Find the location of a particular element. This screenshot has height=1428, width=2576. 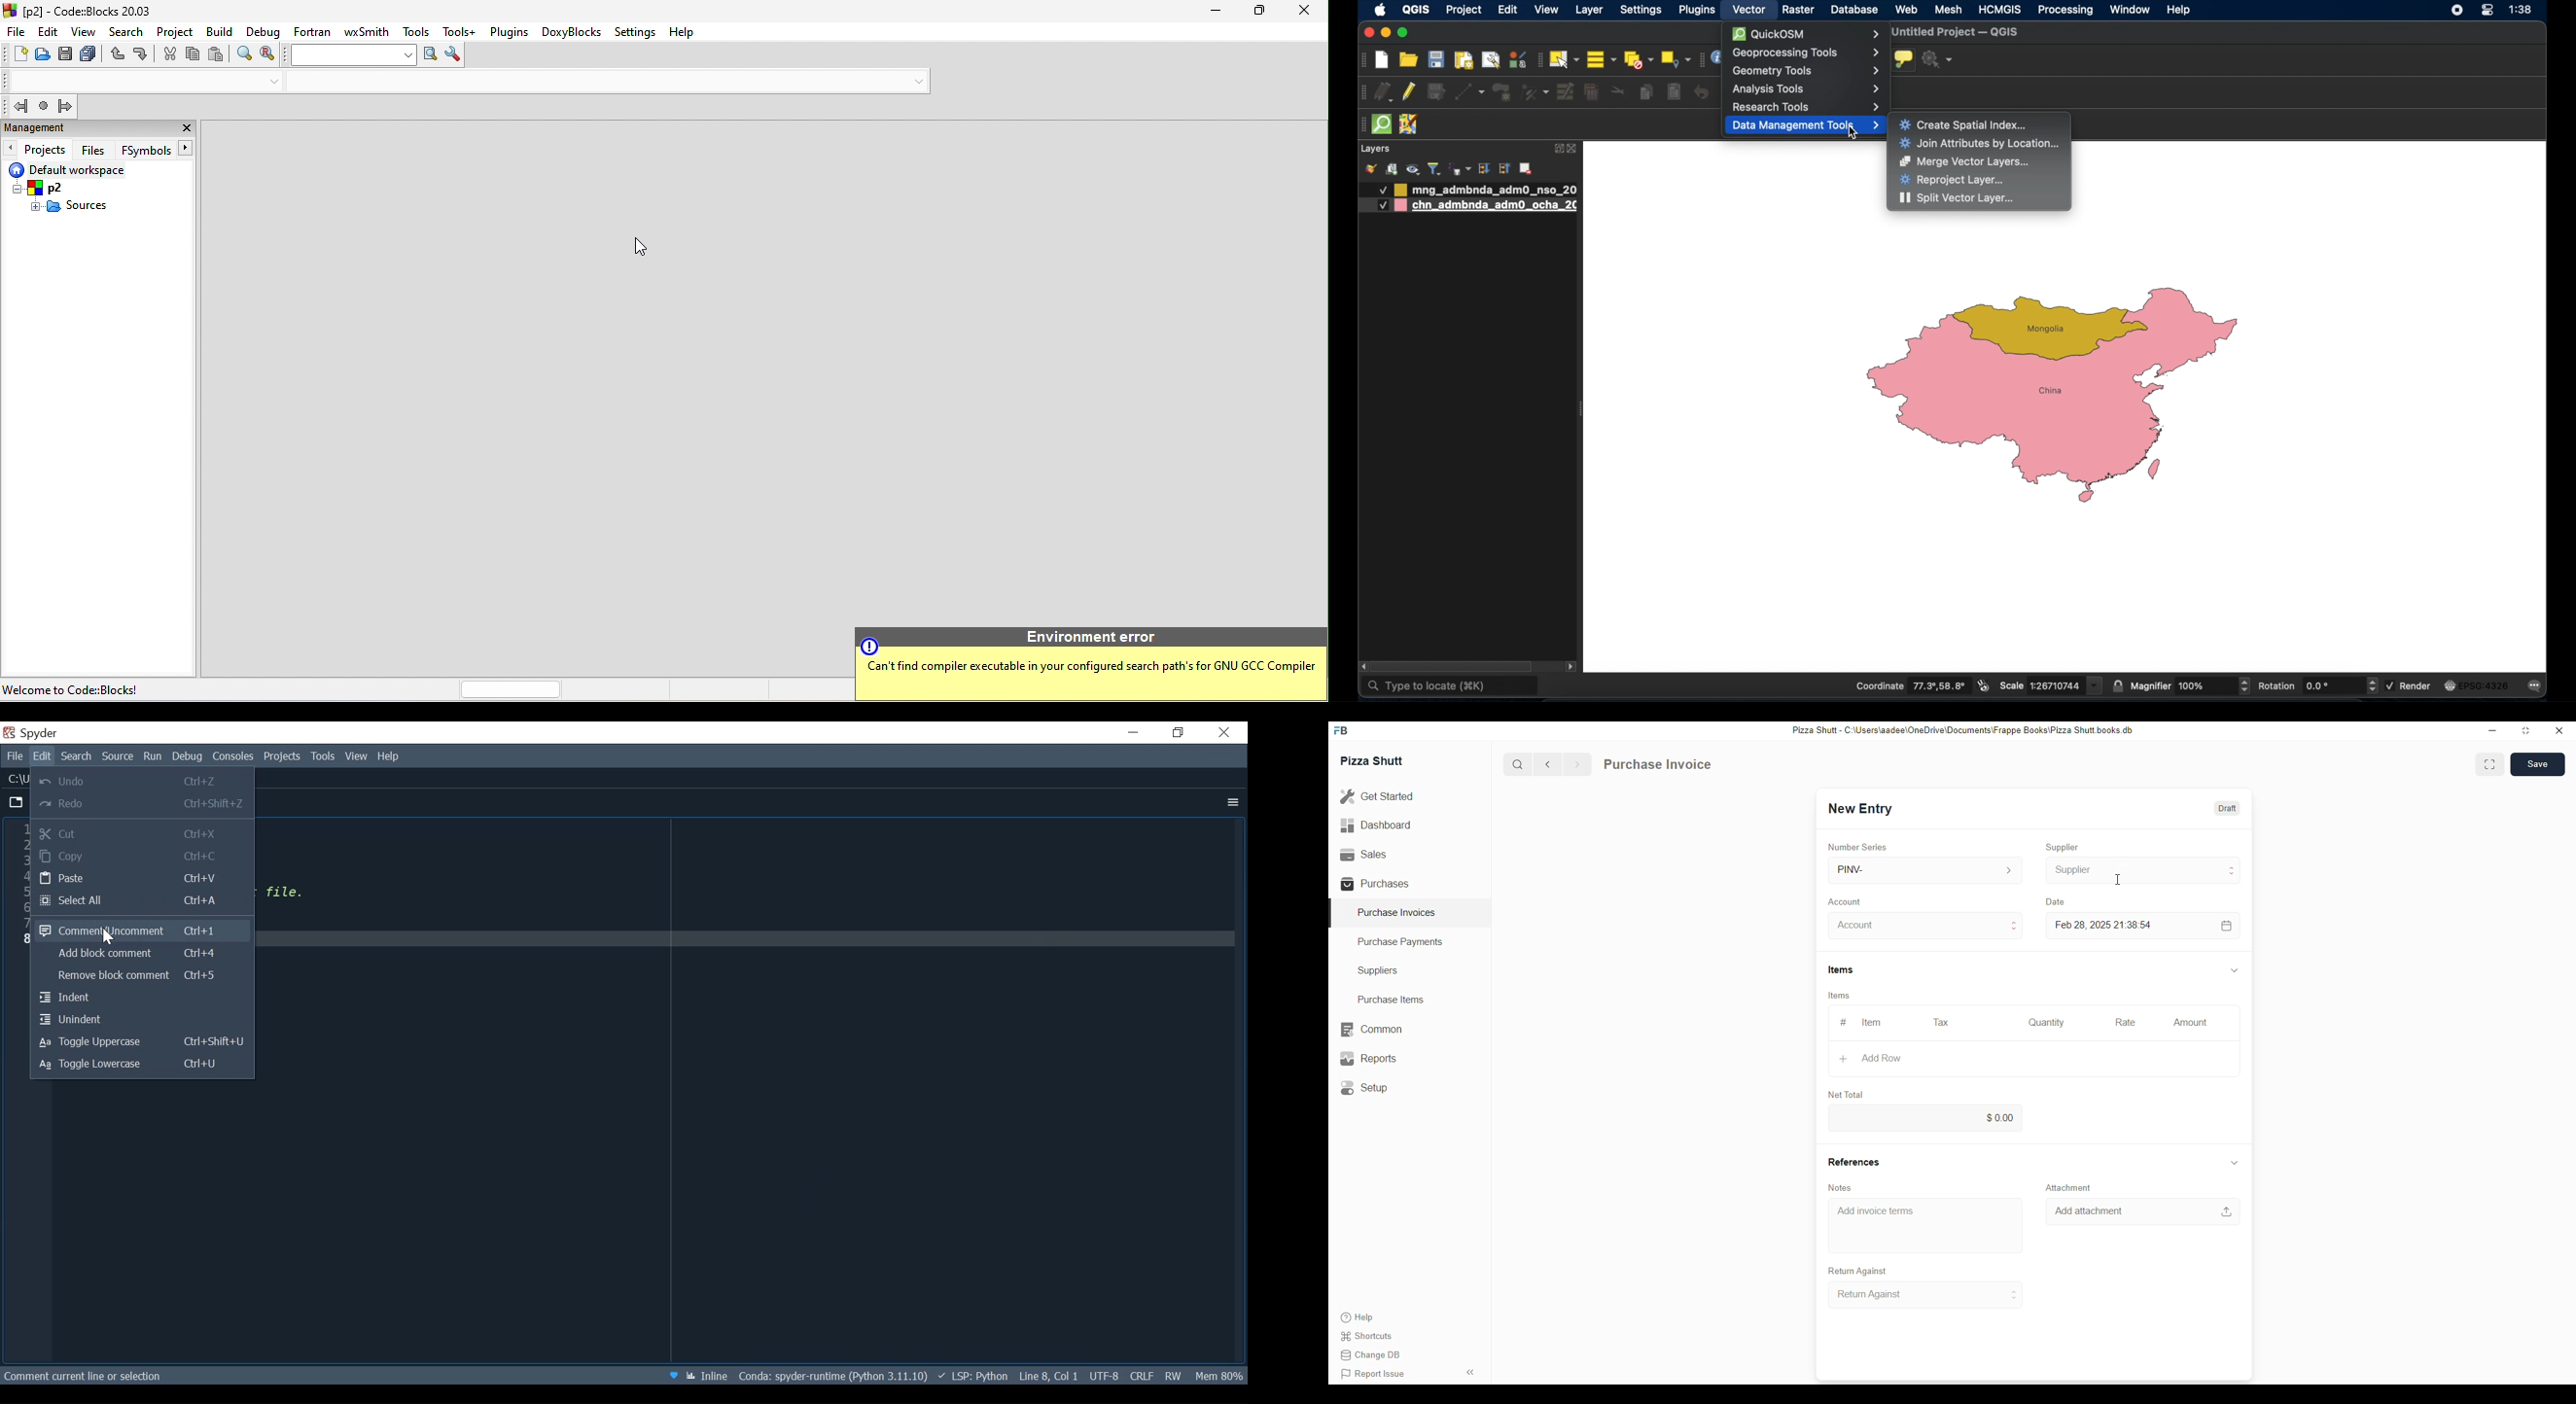

Supplier is located at coordinates (2065, 848).